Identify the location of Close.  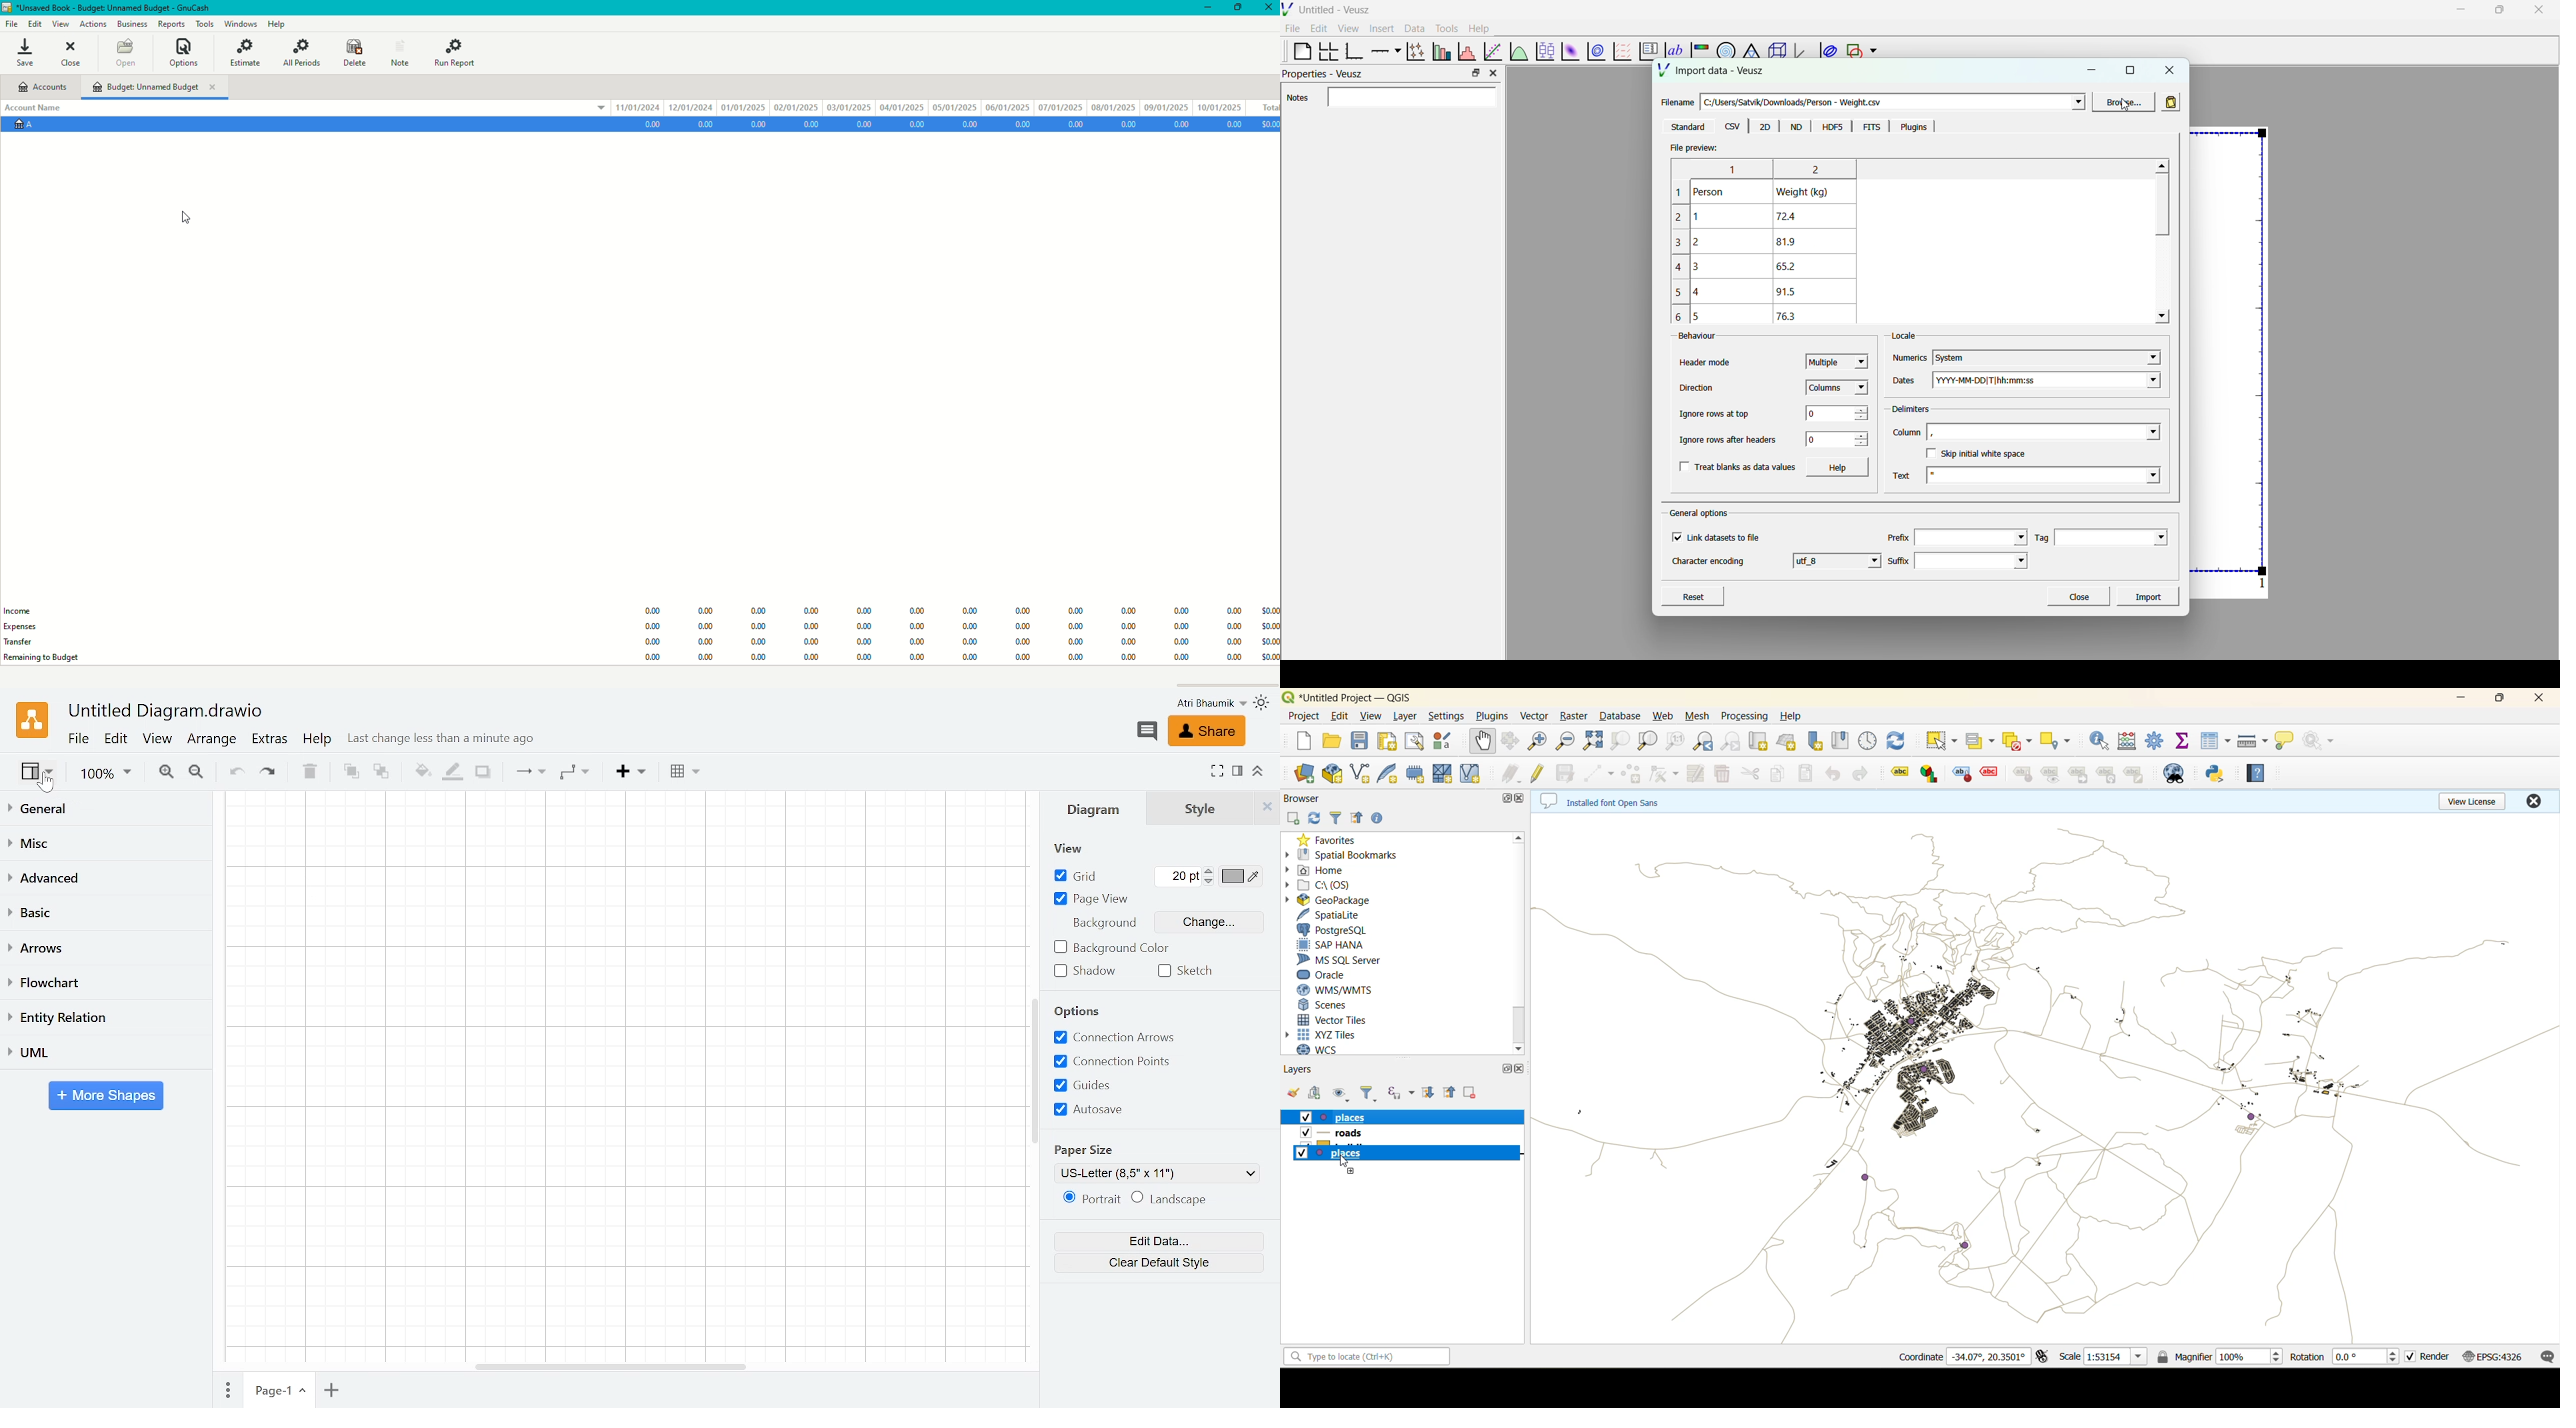
(1268, 9).